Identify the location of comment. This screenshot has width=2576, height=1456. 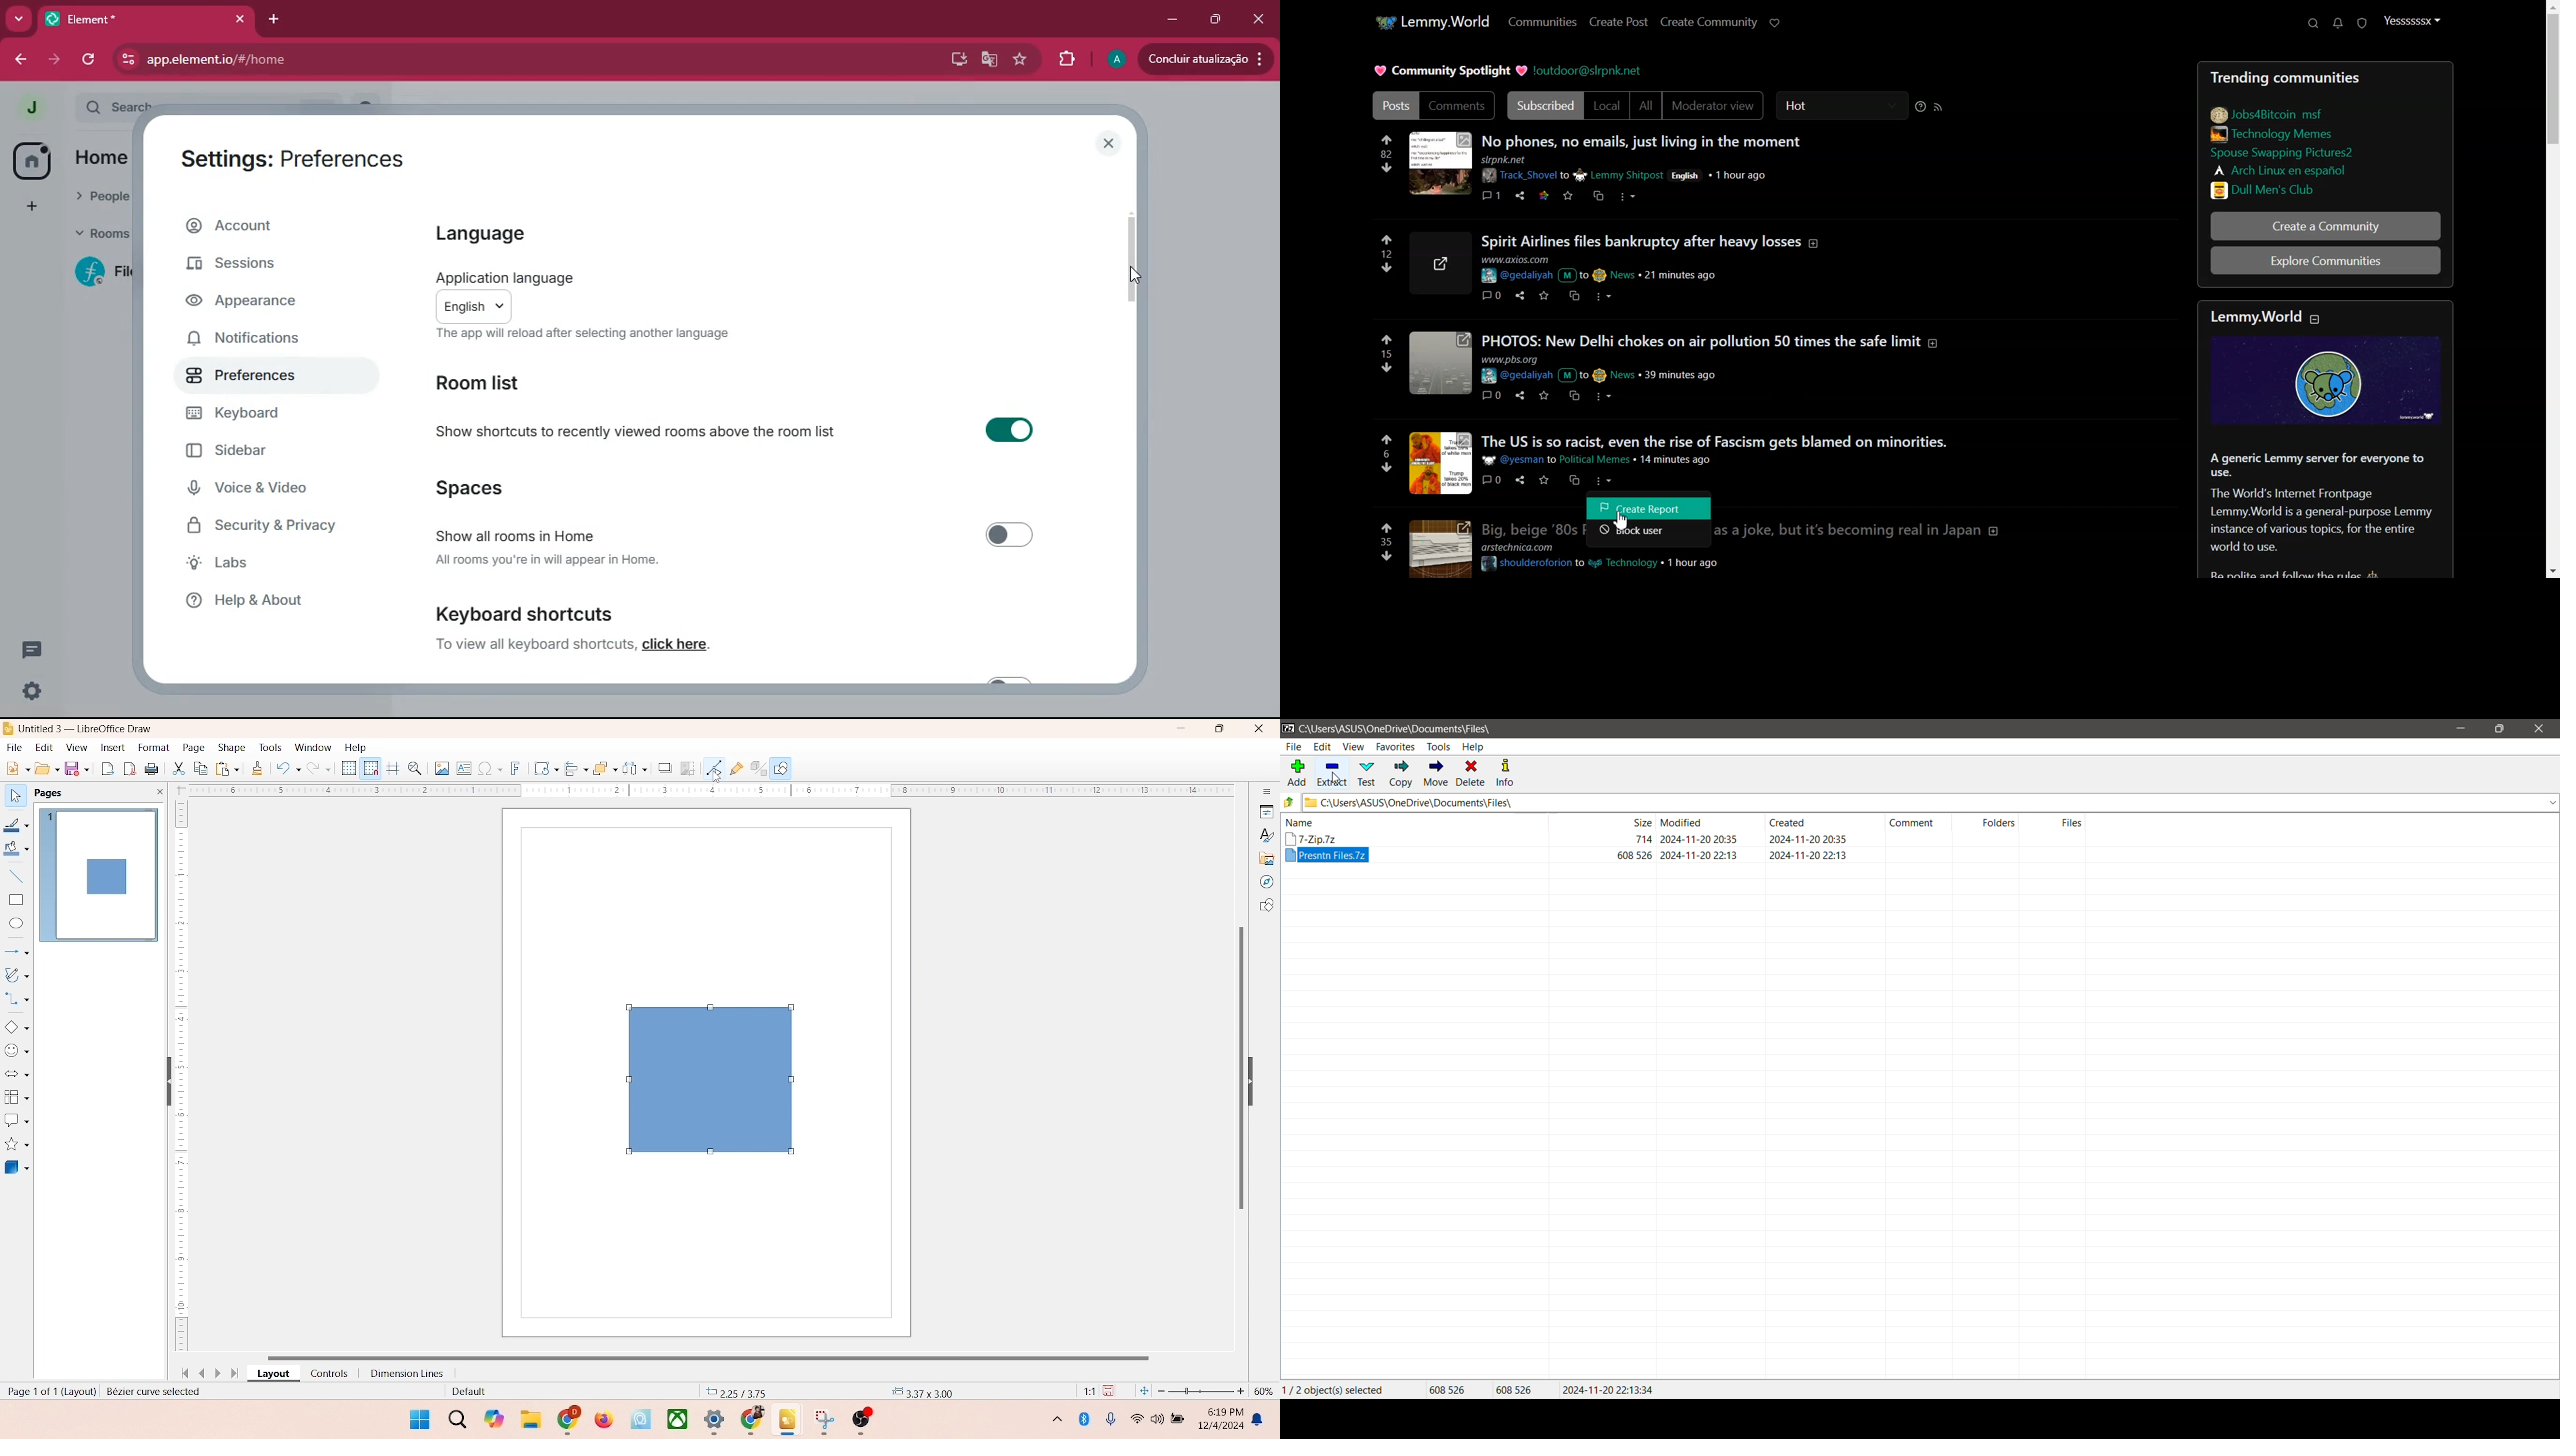
(1912, 823).